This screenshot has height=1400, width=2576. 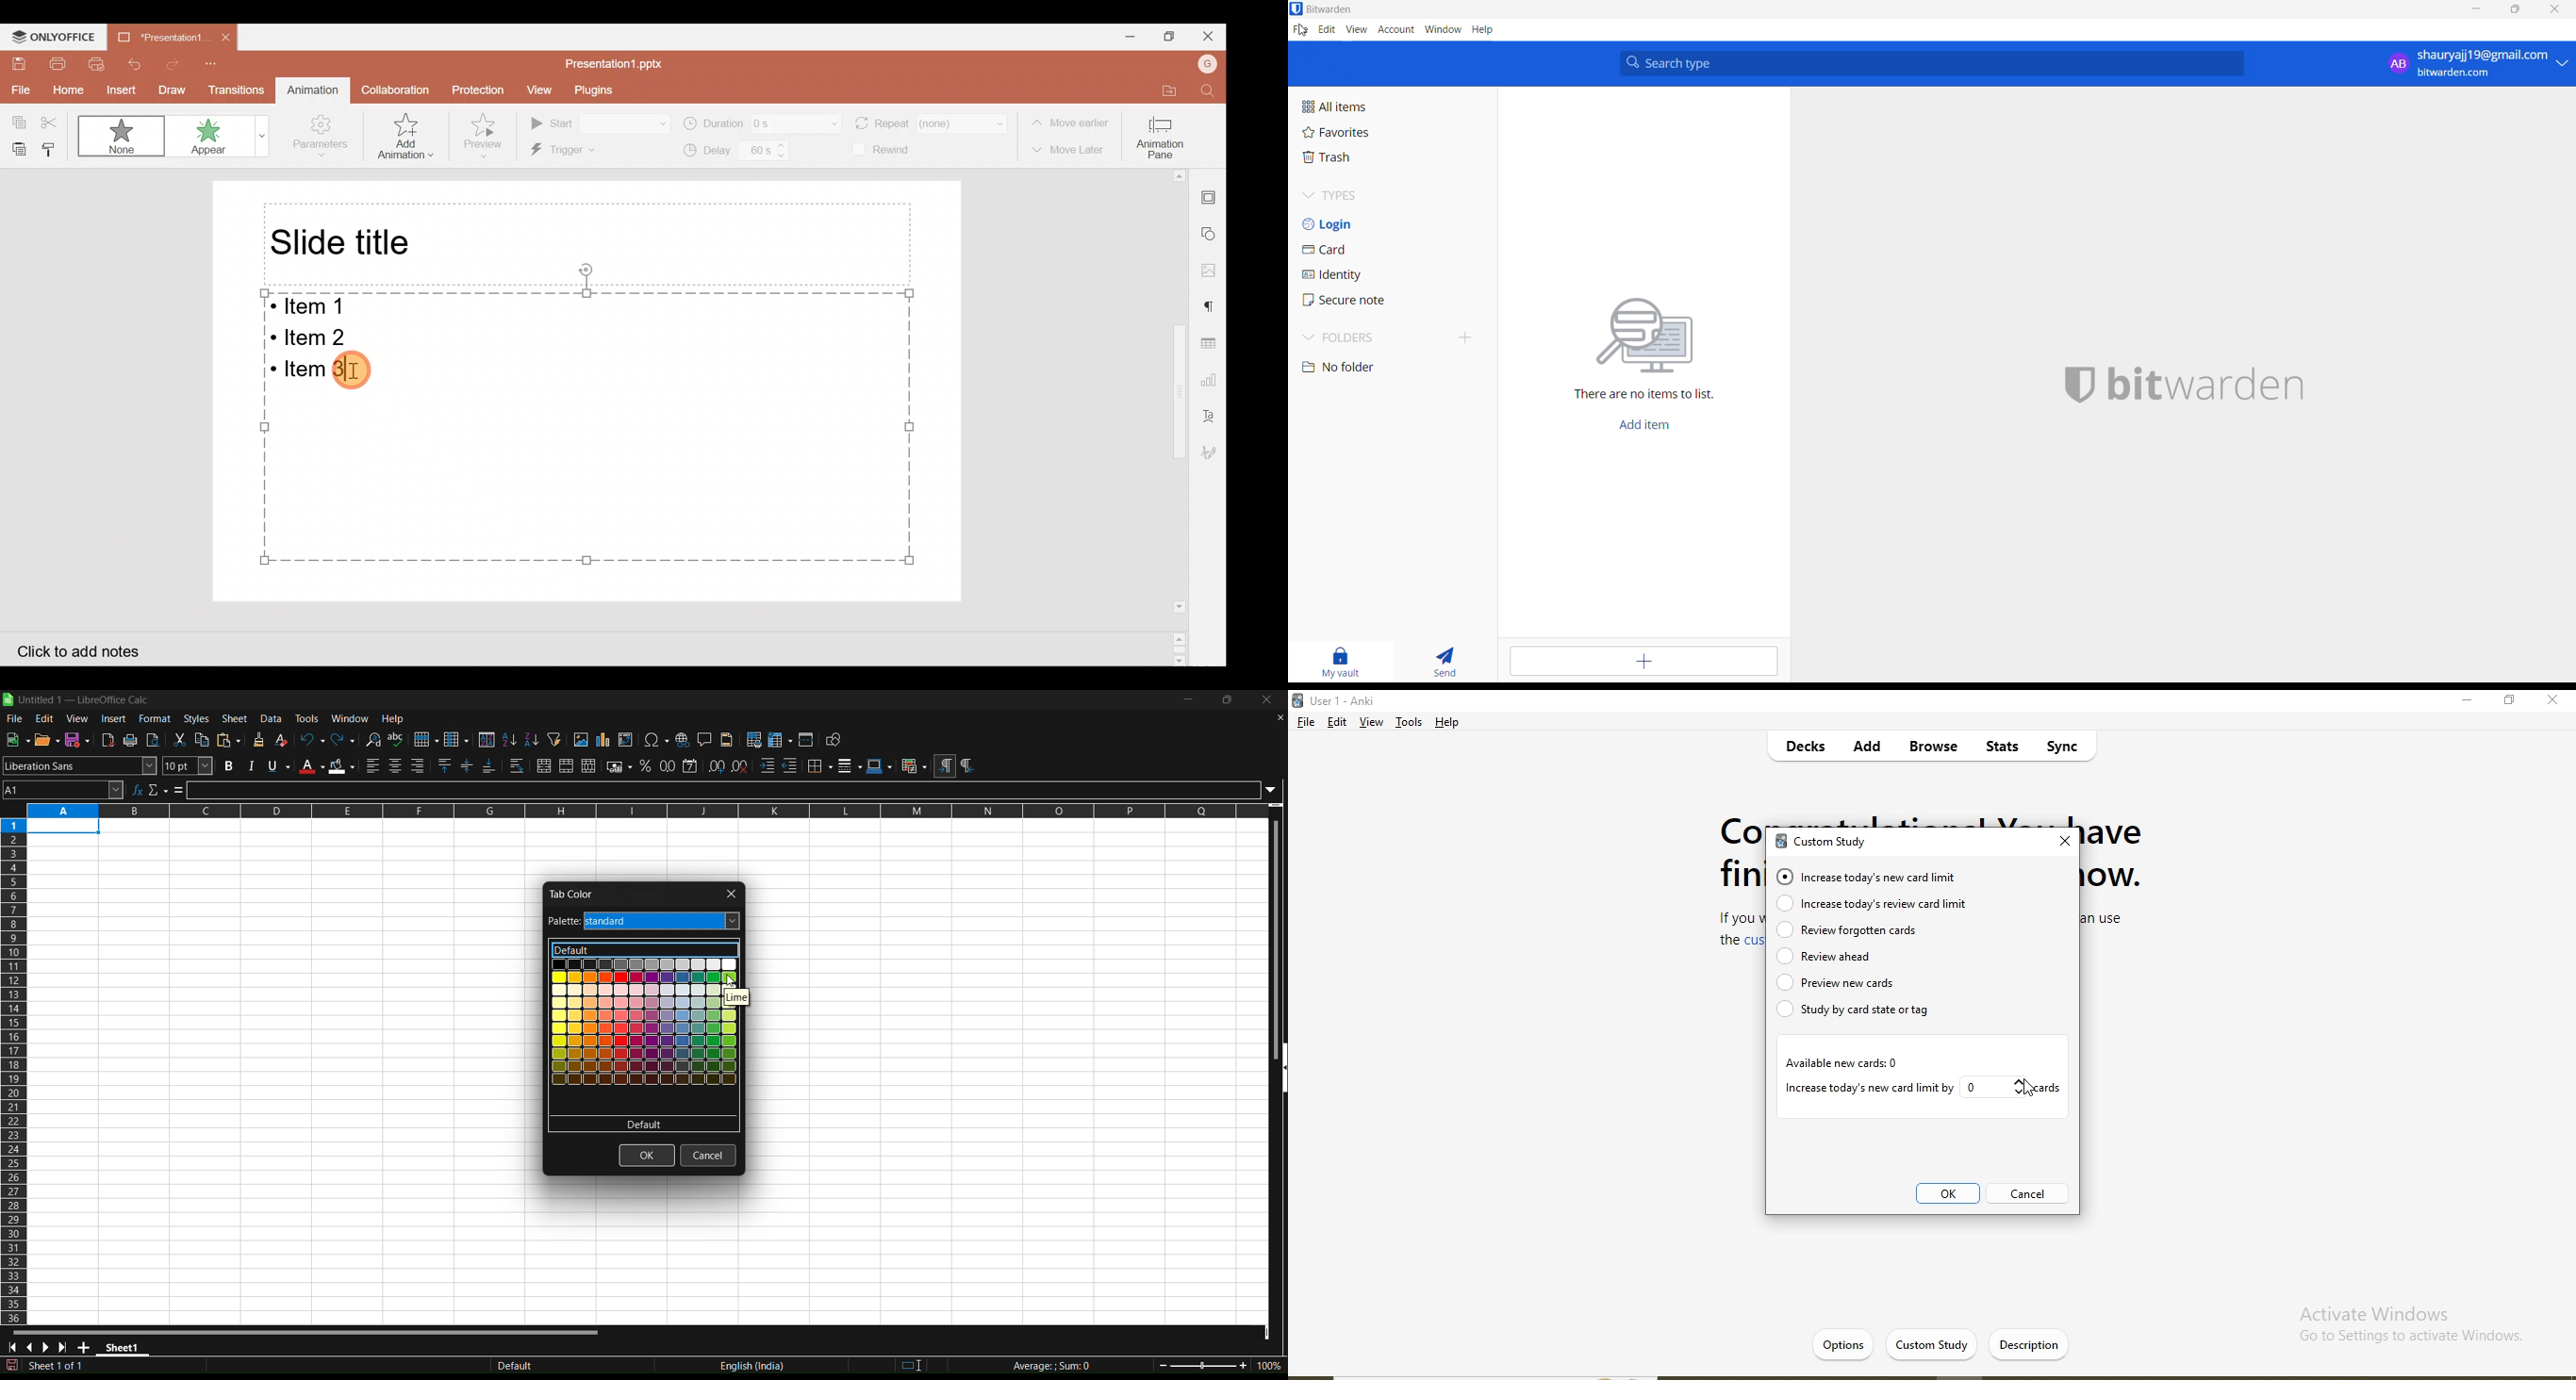 What do you see at coordinates (1163, 90) in the screenshot?
I see `Open file location` at bounding box center [1163, 90].